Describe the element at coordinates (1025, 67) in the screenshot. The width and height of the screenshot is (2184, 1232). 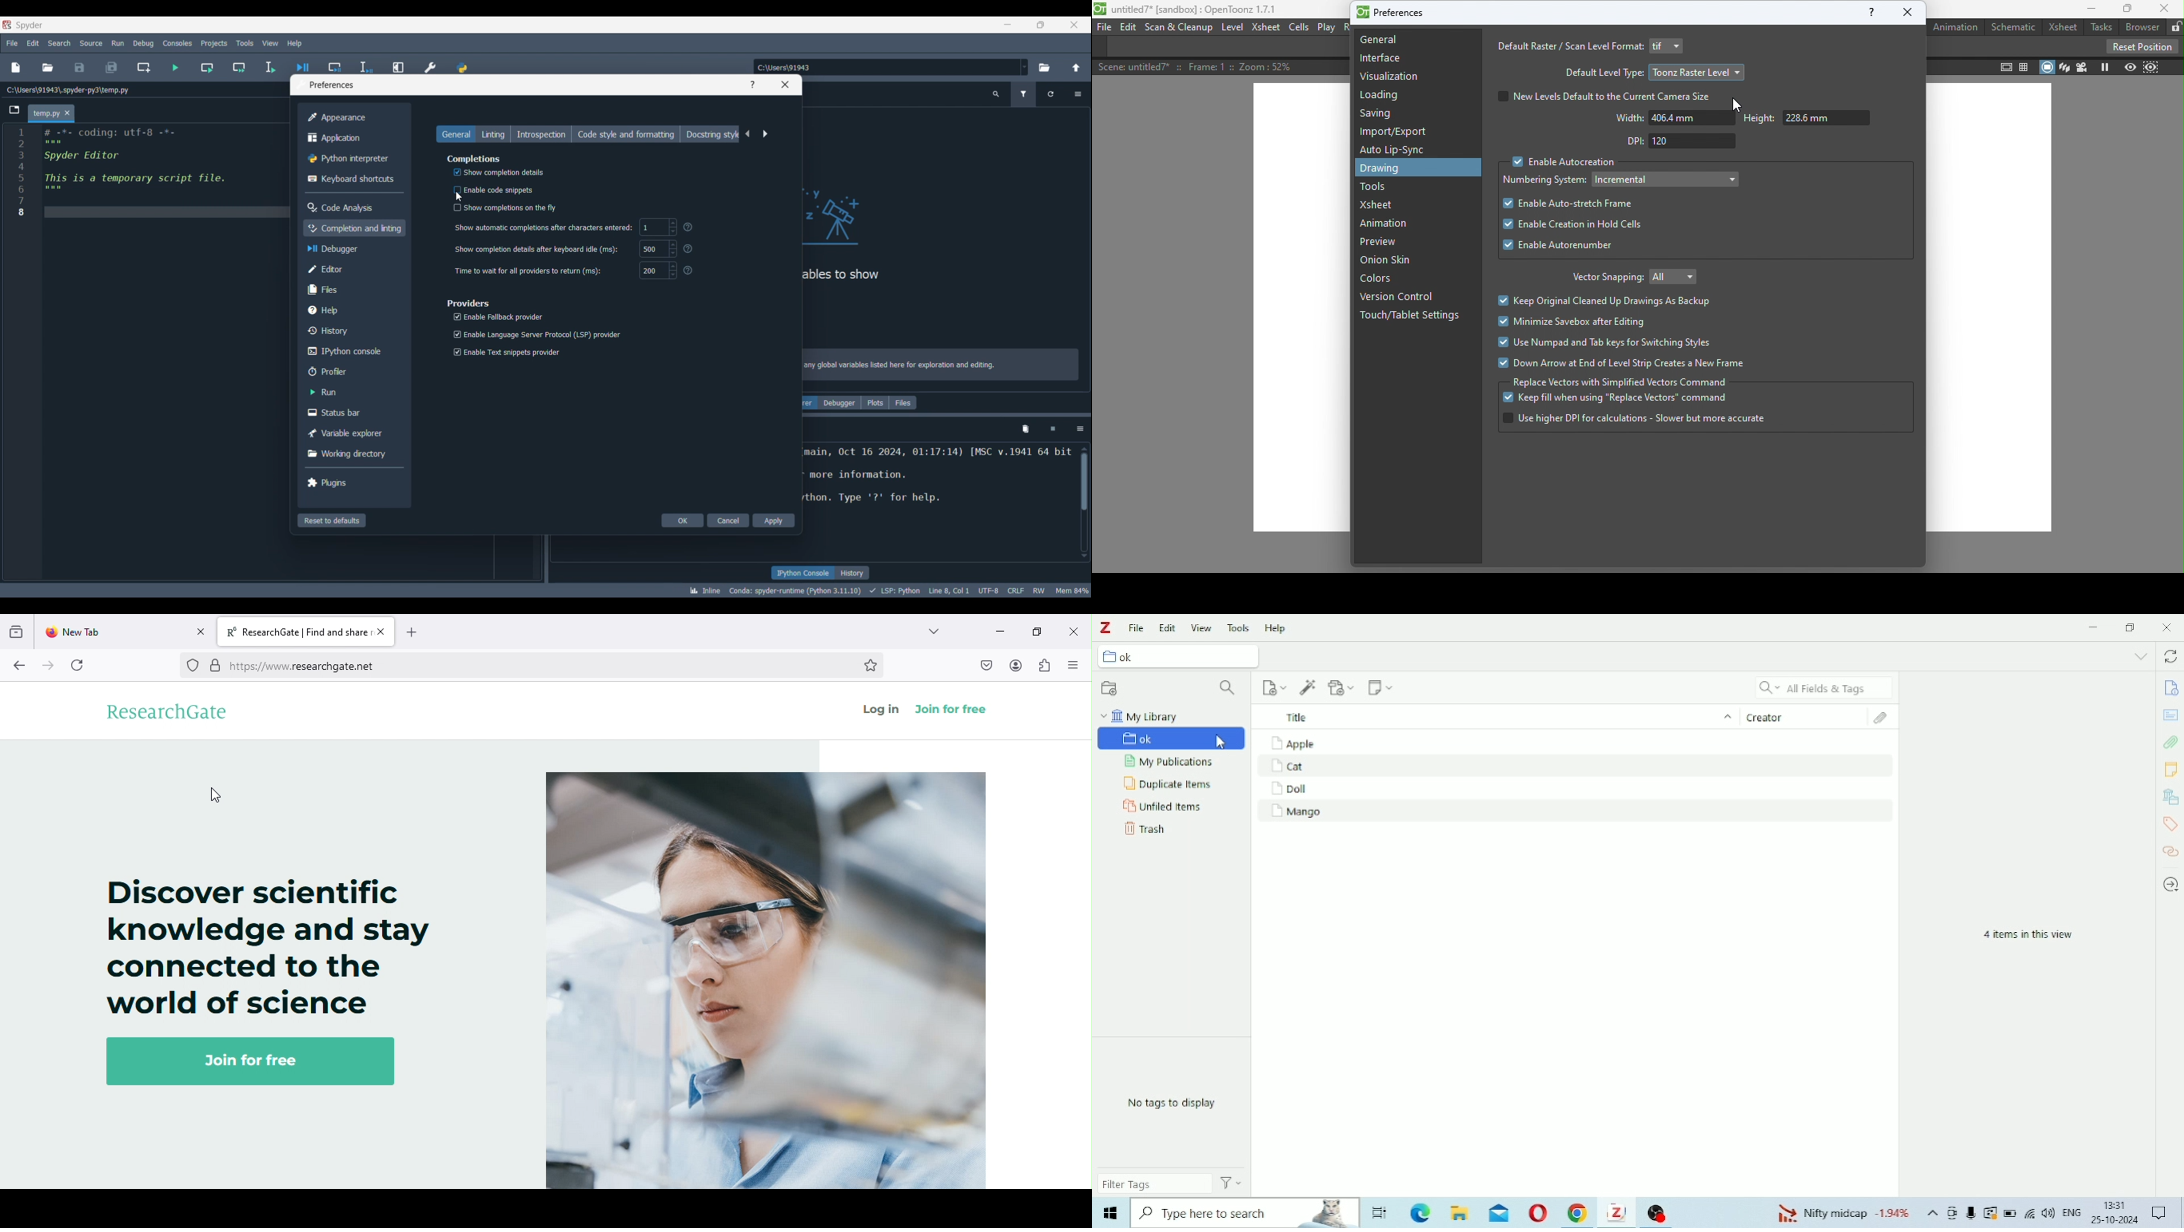
I see `Location options` at that location.